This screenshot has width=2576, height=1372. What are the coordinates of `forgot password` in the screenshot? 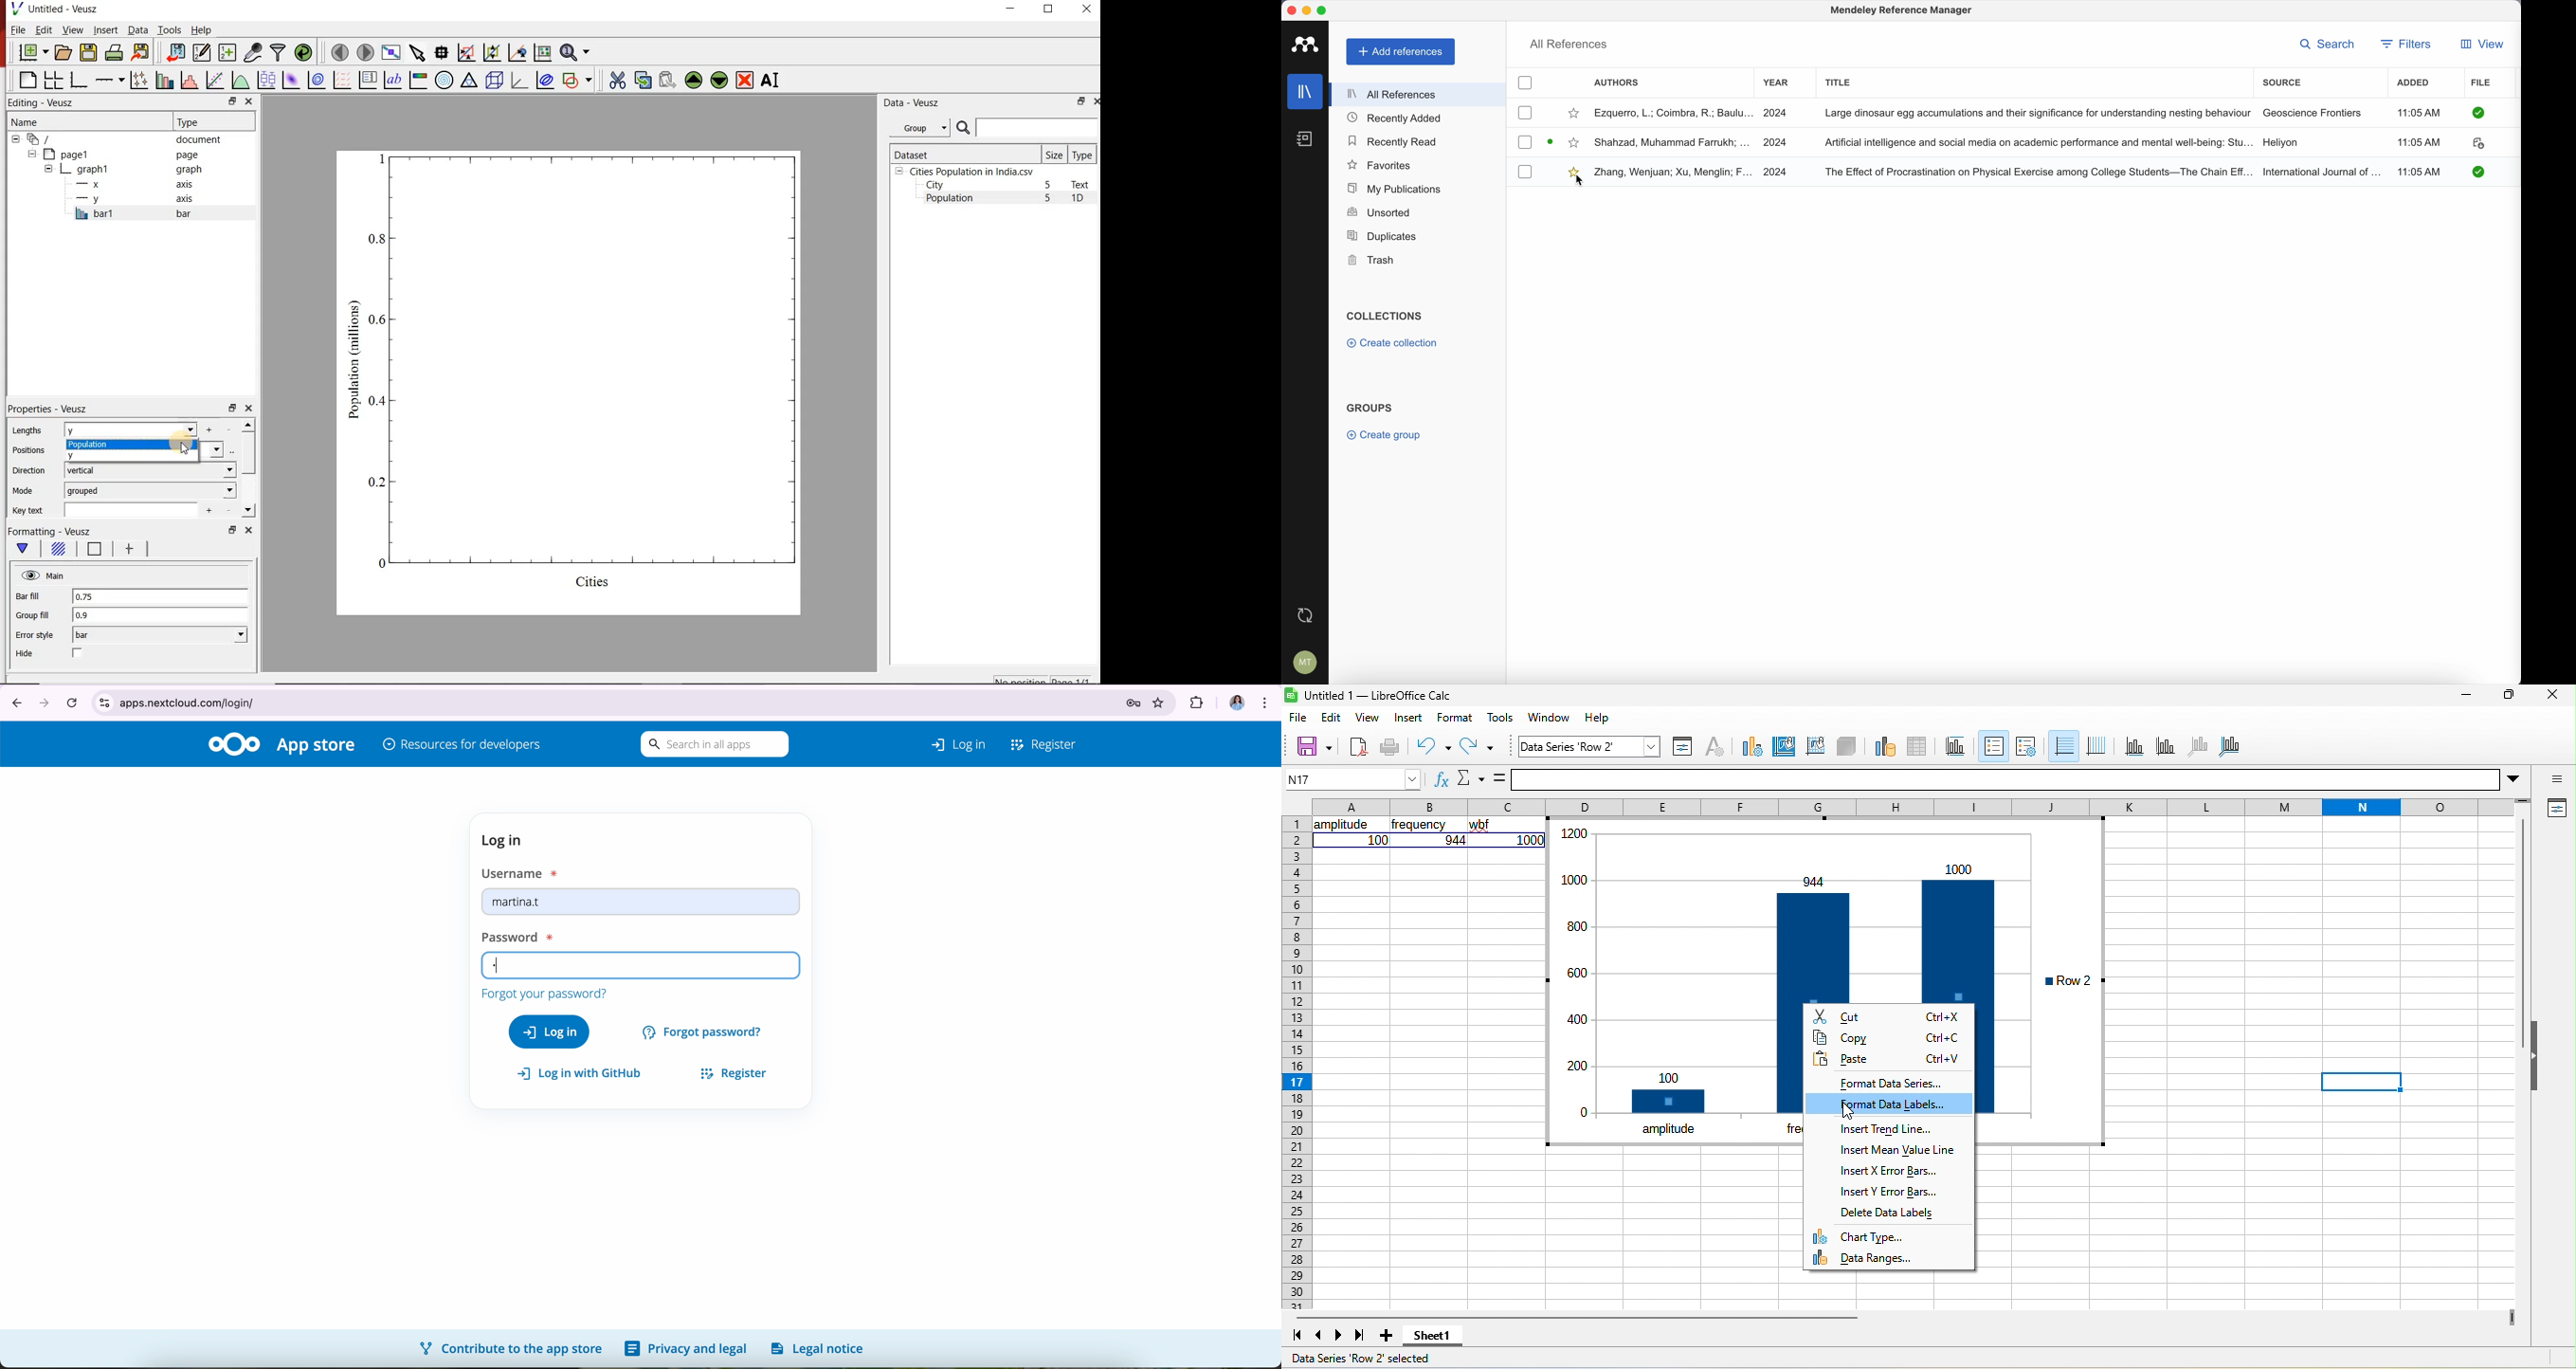 It's located at (704, 1031).